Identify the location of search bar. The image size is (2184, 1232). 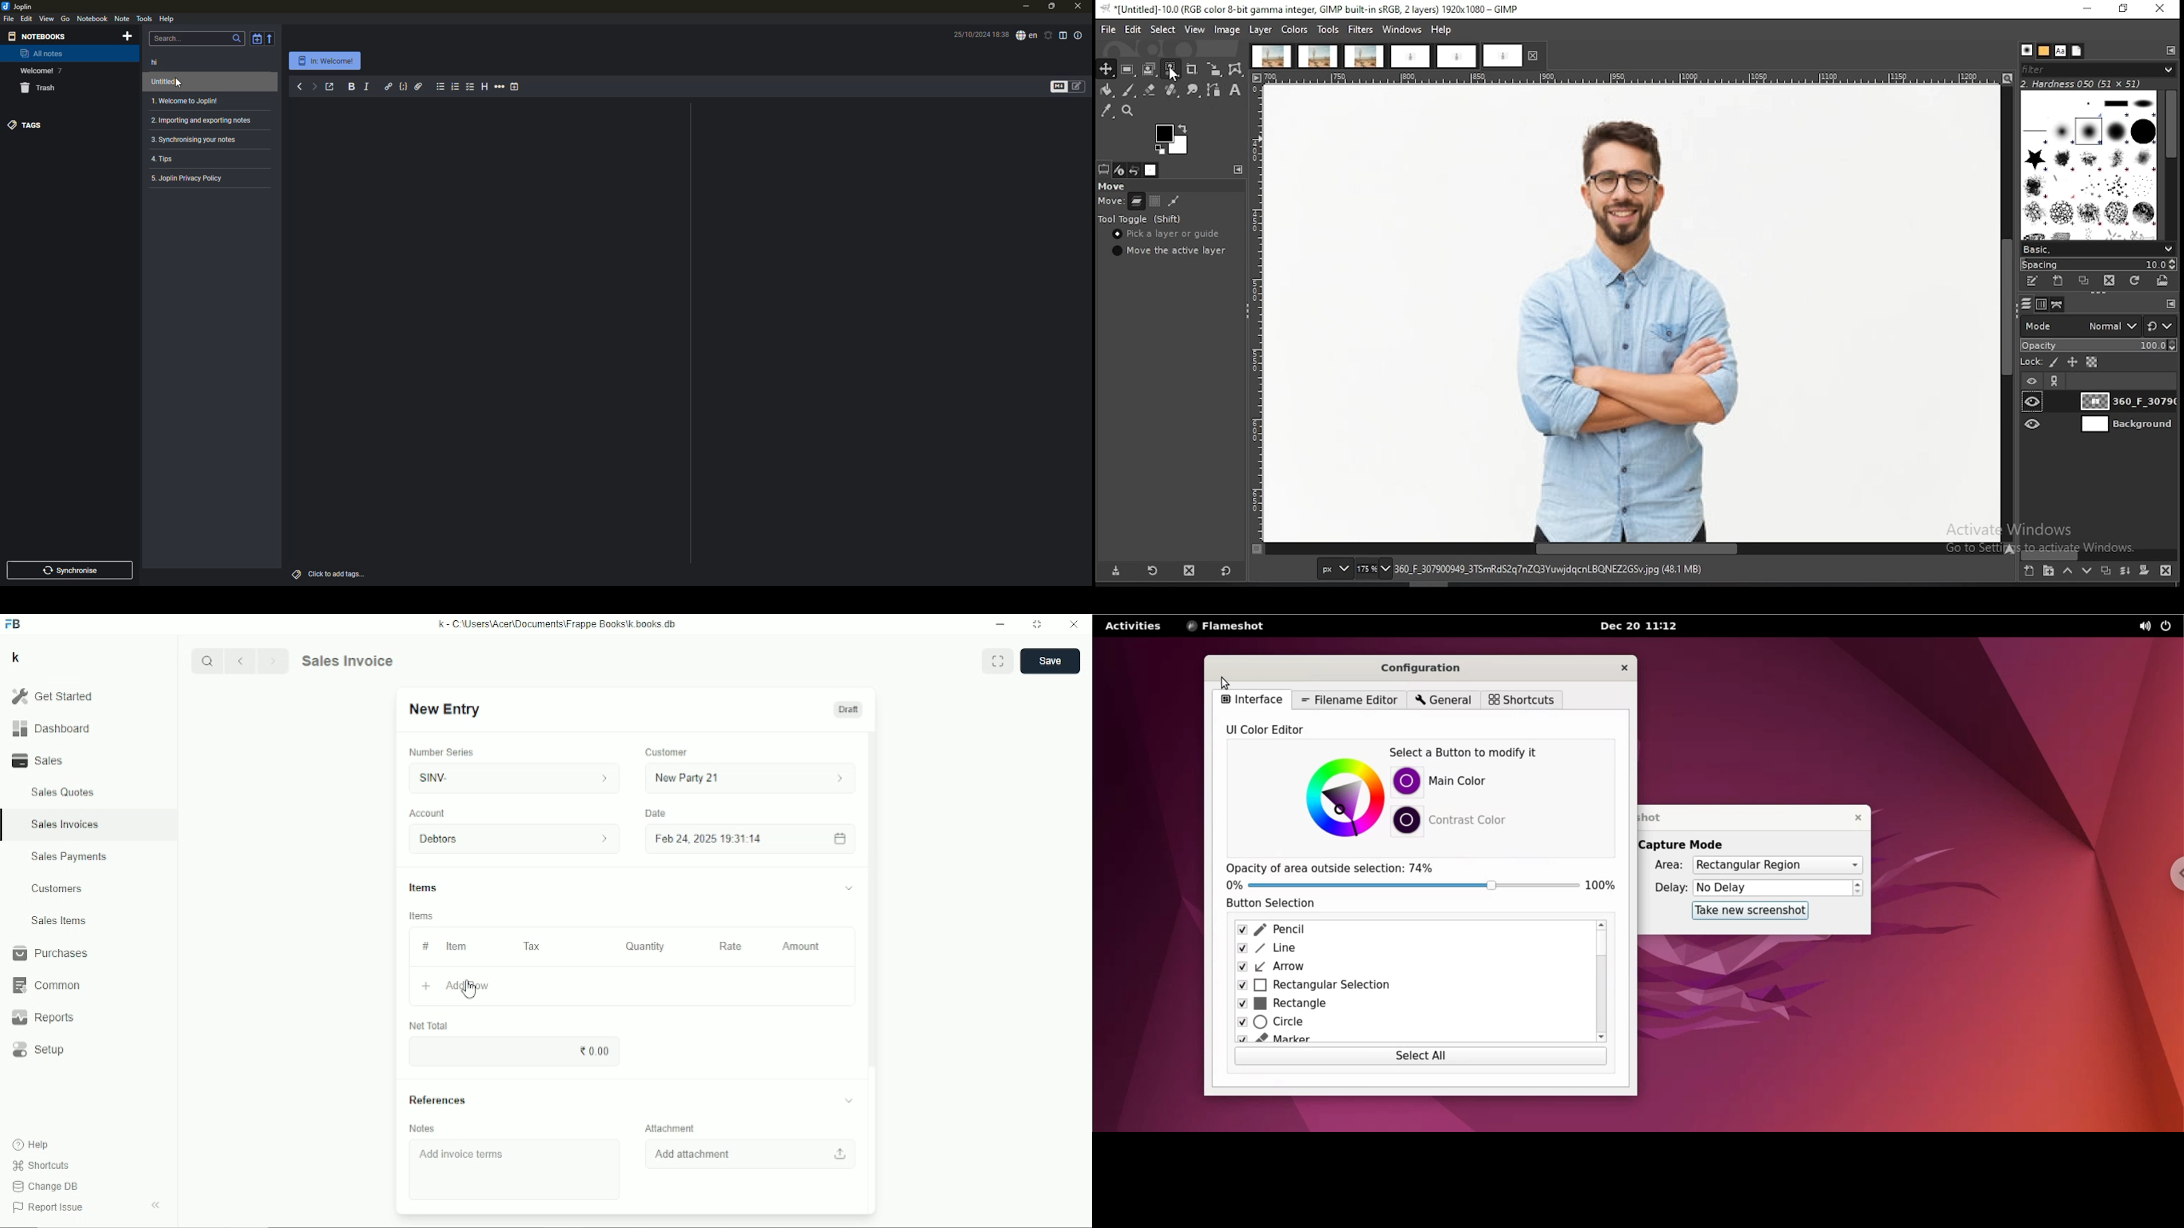
(198, 38).